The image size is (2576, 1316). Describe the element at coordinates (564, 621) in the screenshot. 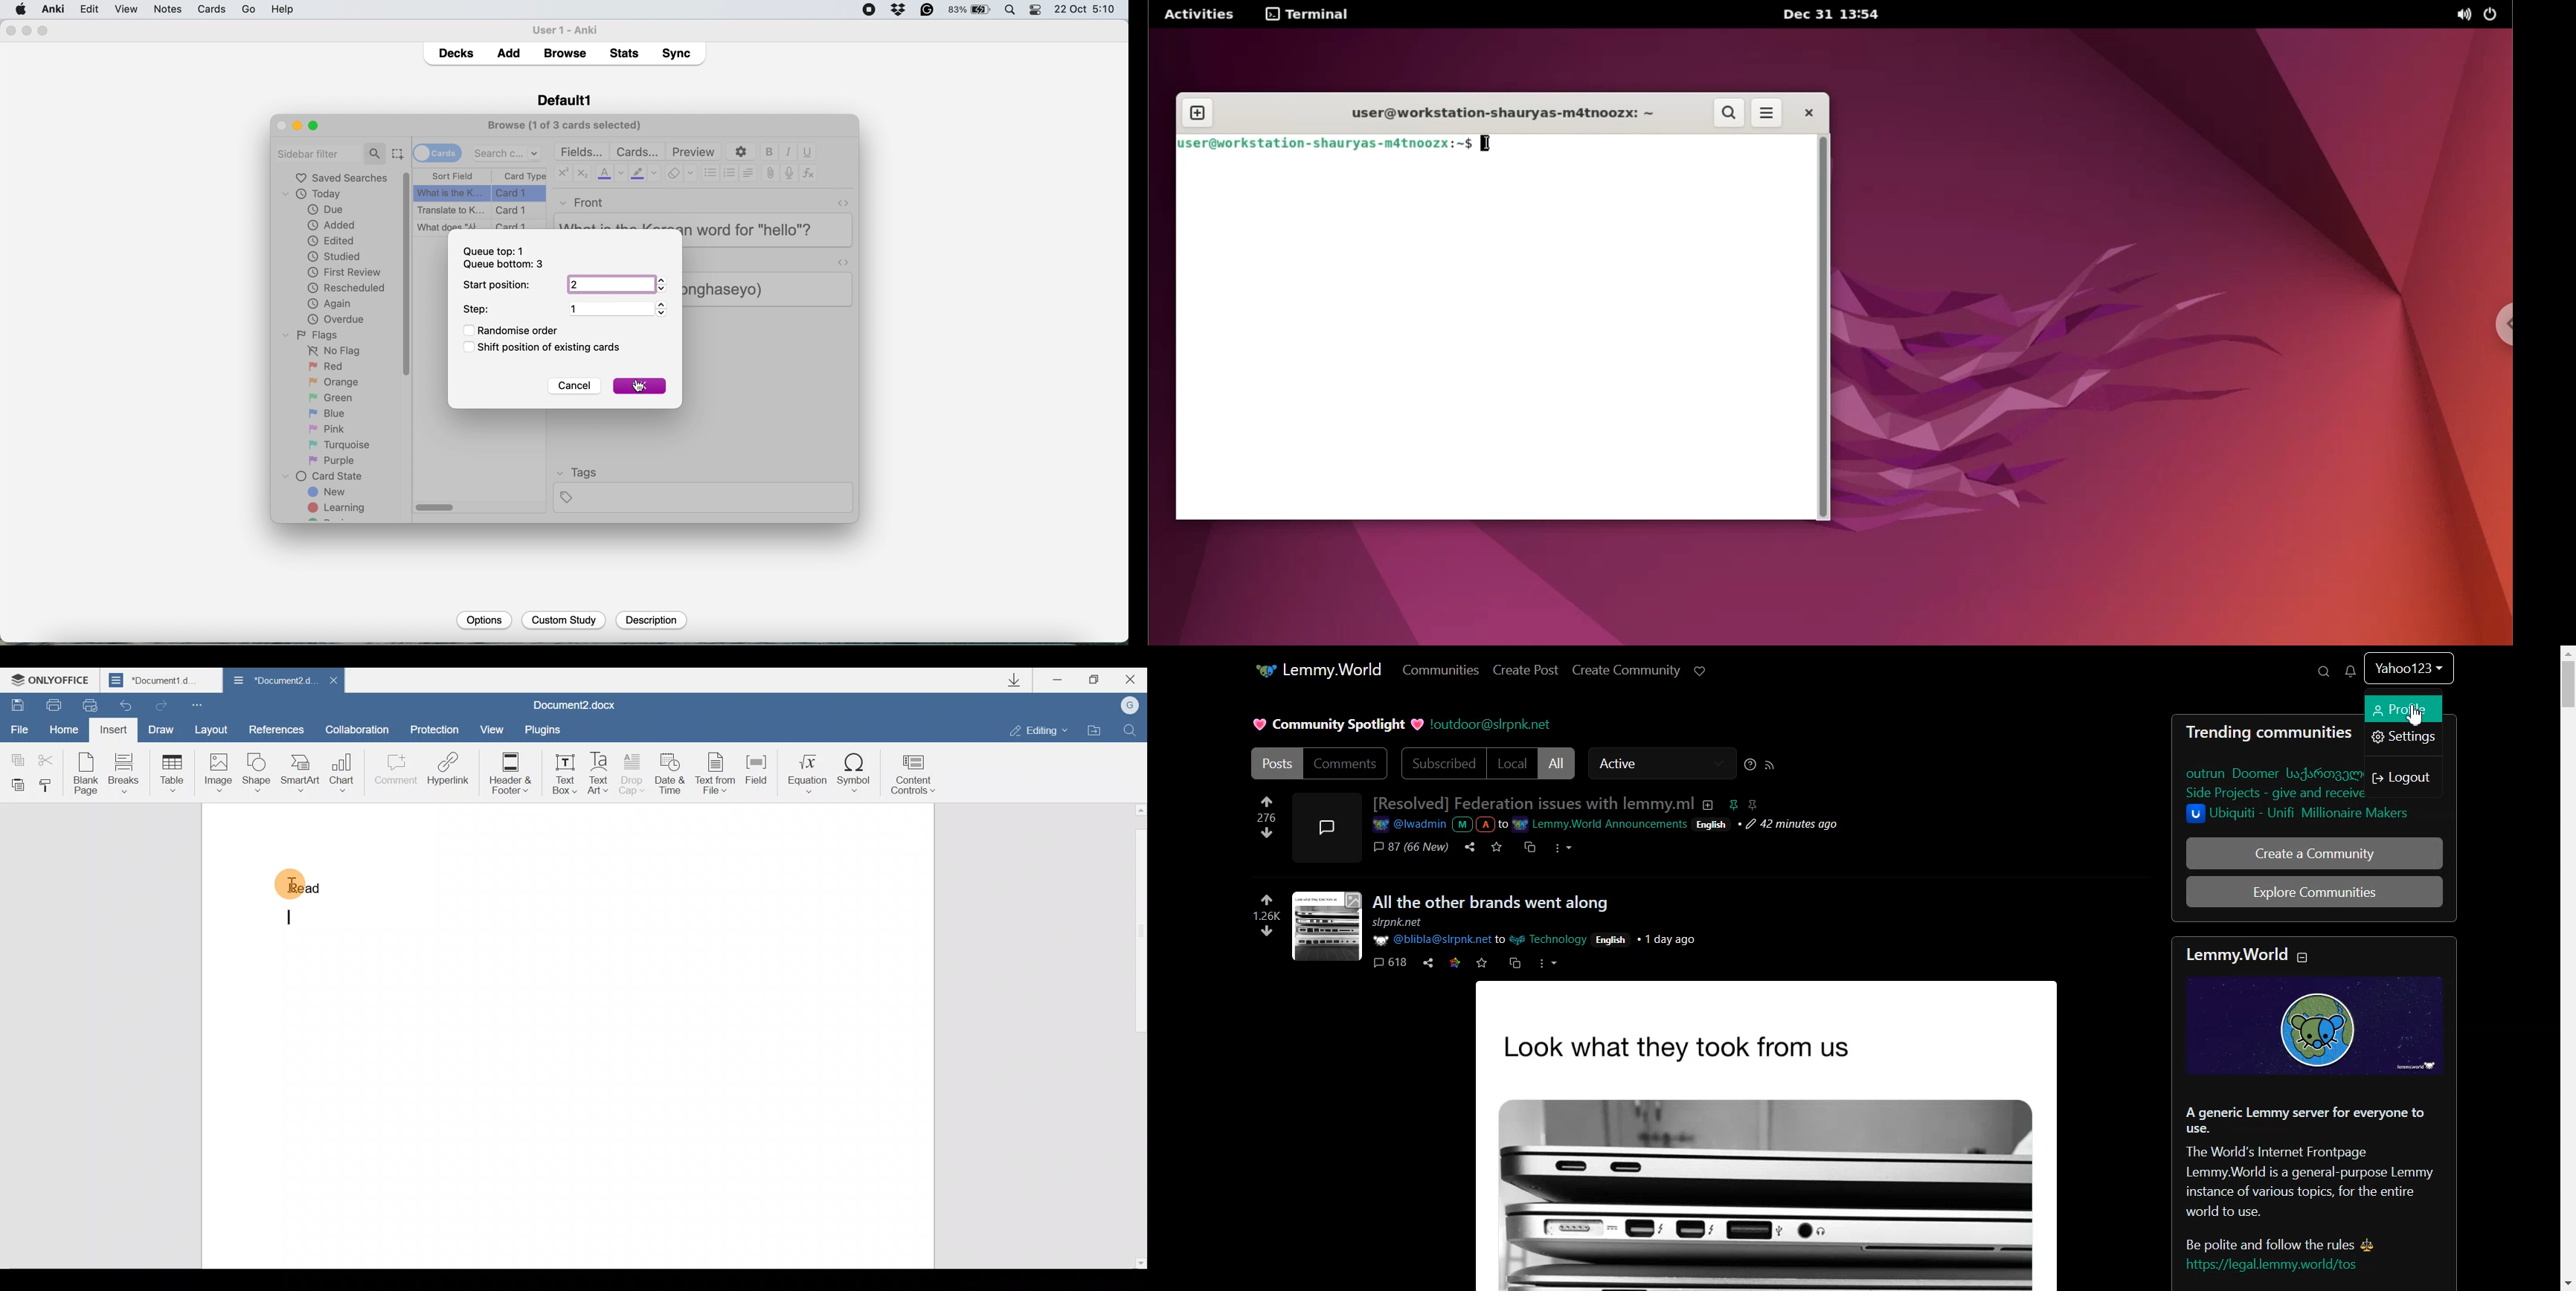

I see `Custom study` at that location.